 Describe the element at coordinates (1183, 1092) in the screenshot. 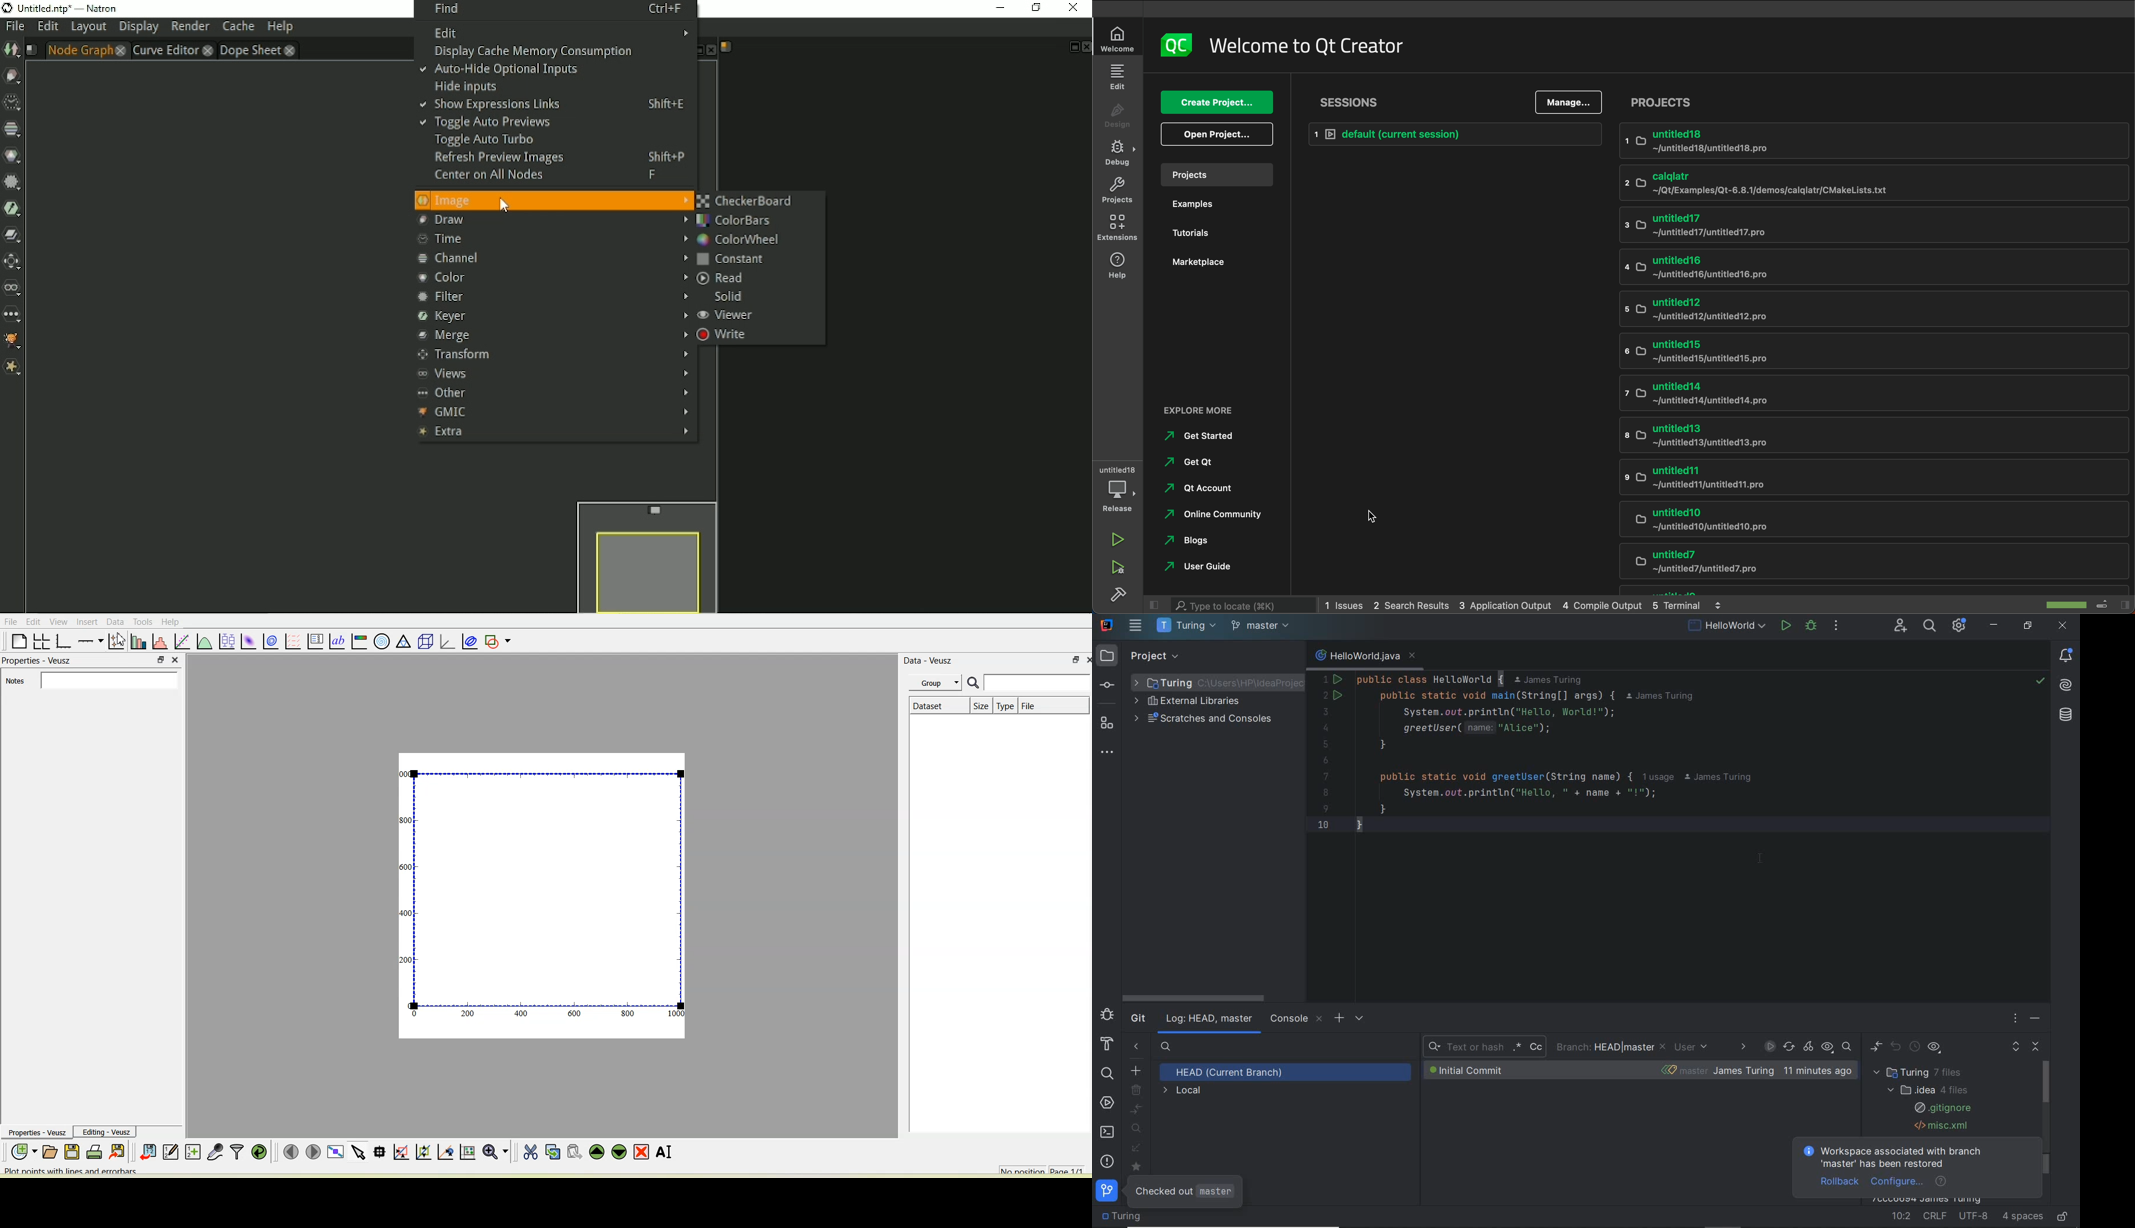

I see `LOCAL` at that location.